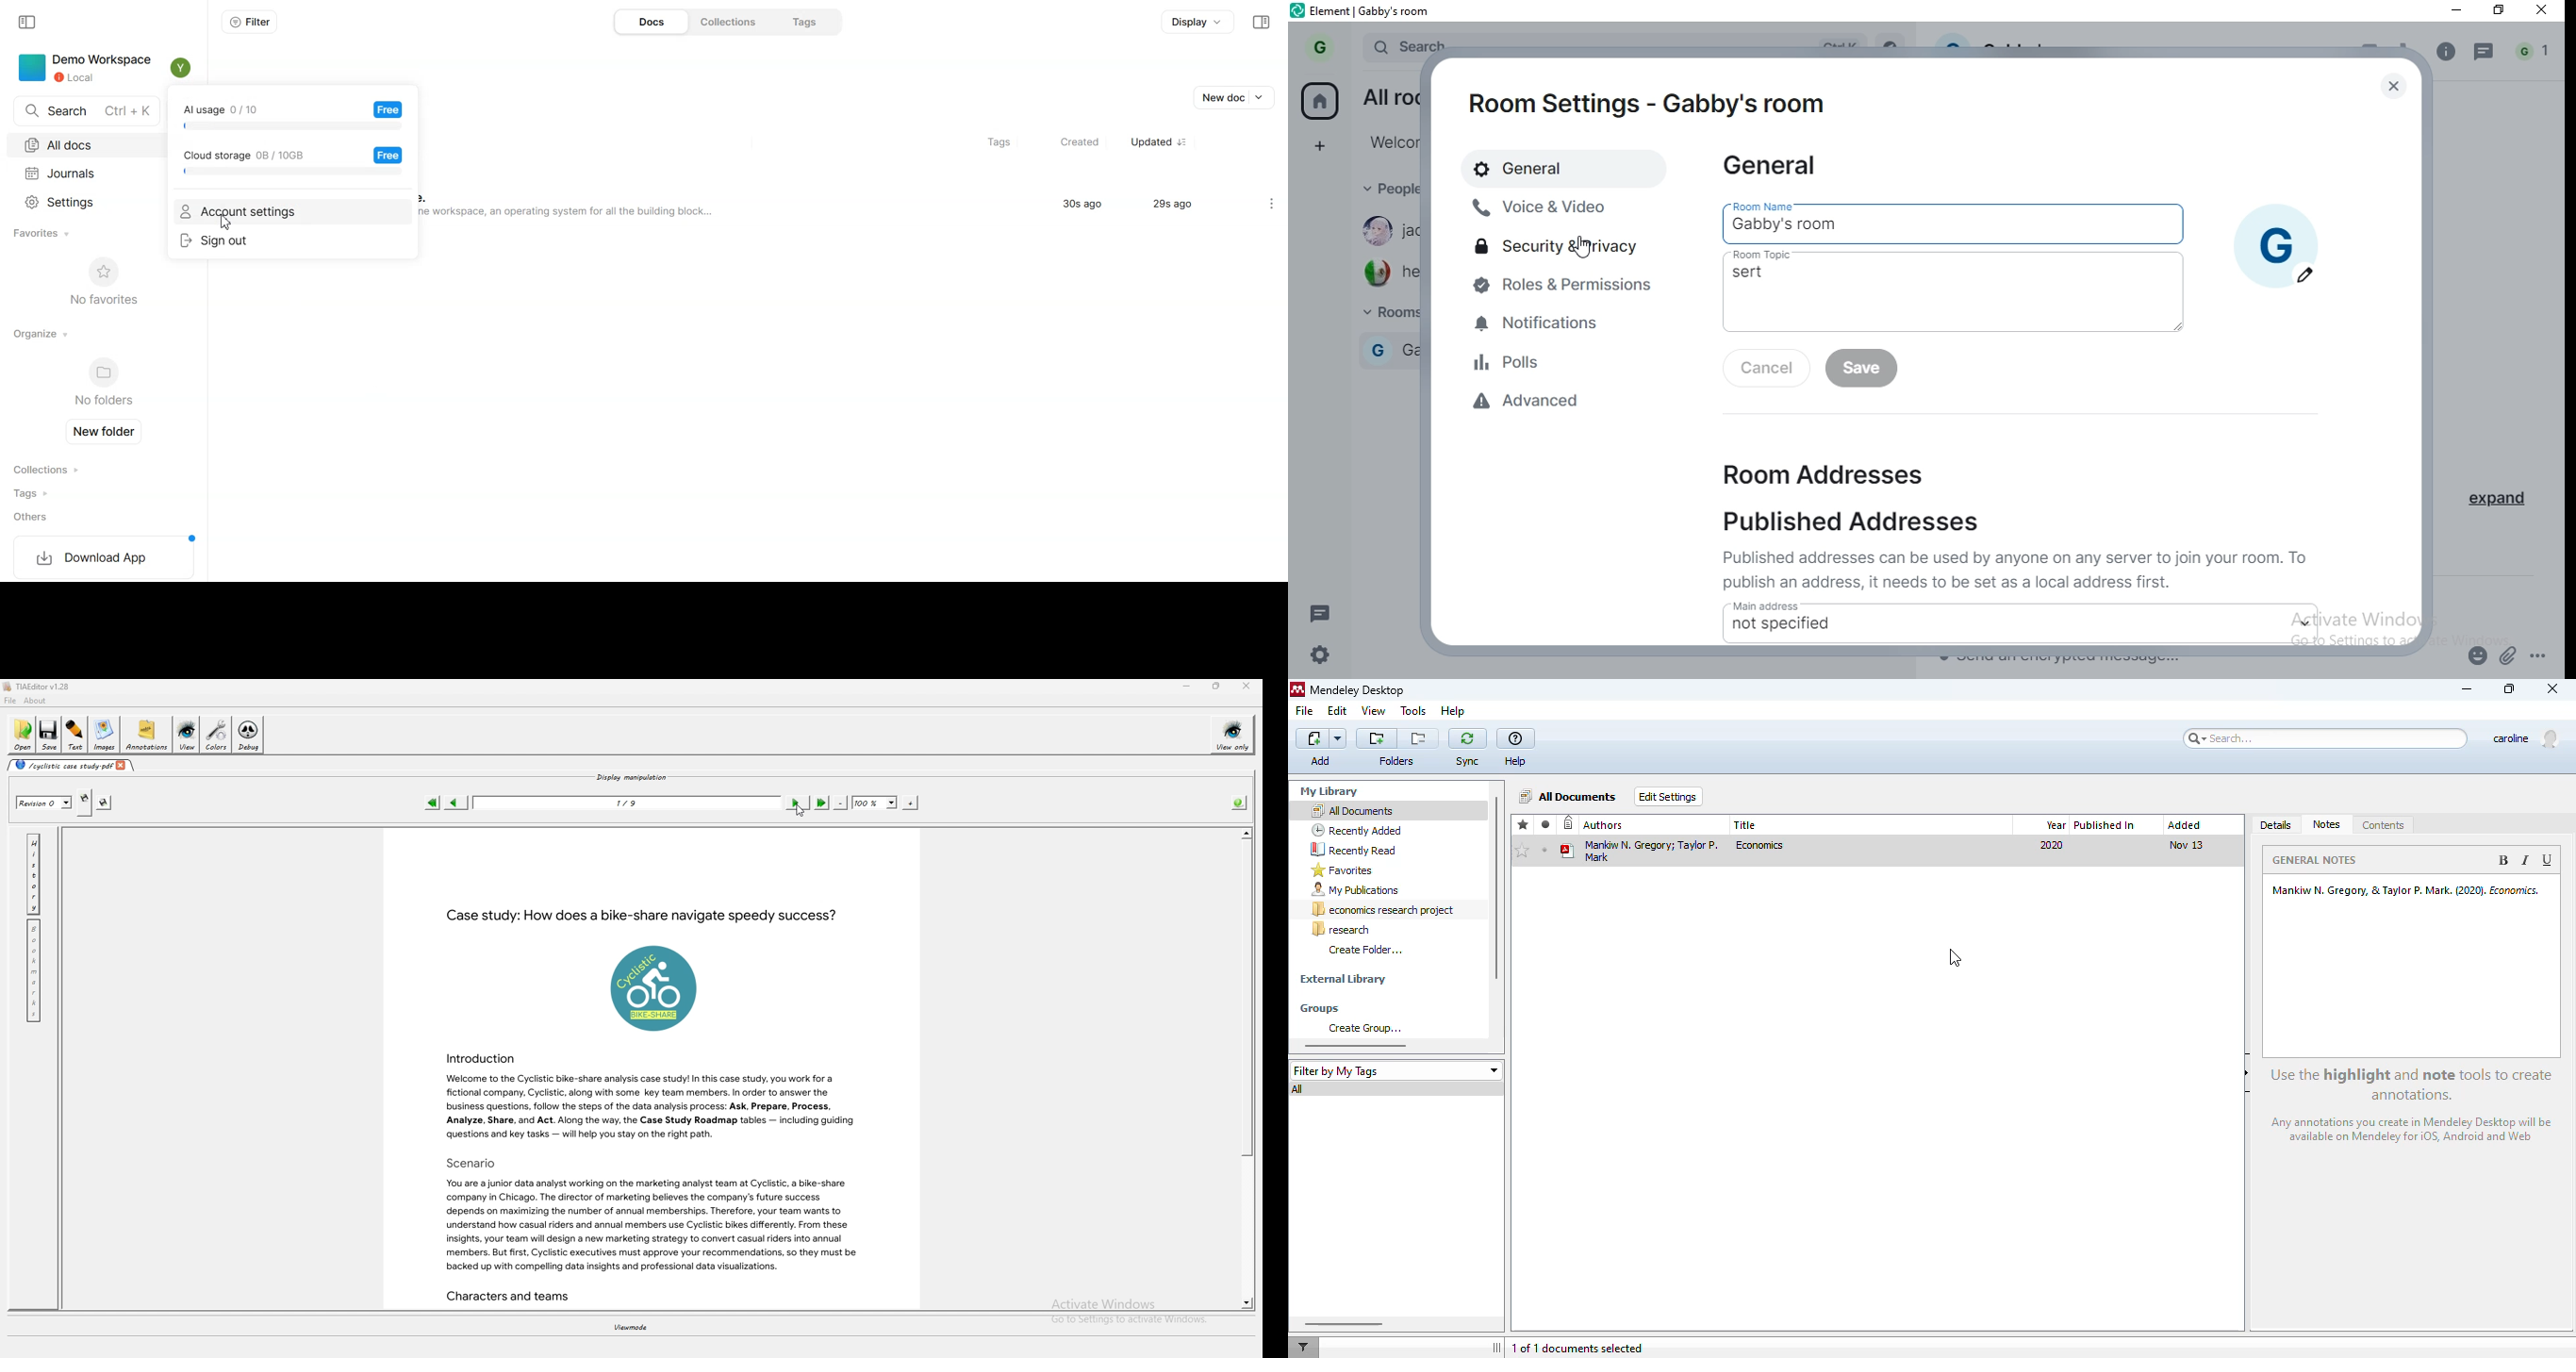 The width and height of the screenshot is (2576, 1372). Describe the element at coordinates (2272, 232) in the screenshot. I see `profile picture` at that location.